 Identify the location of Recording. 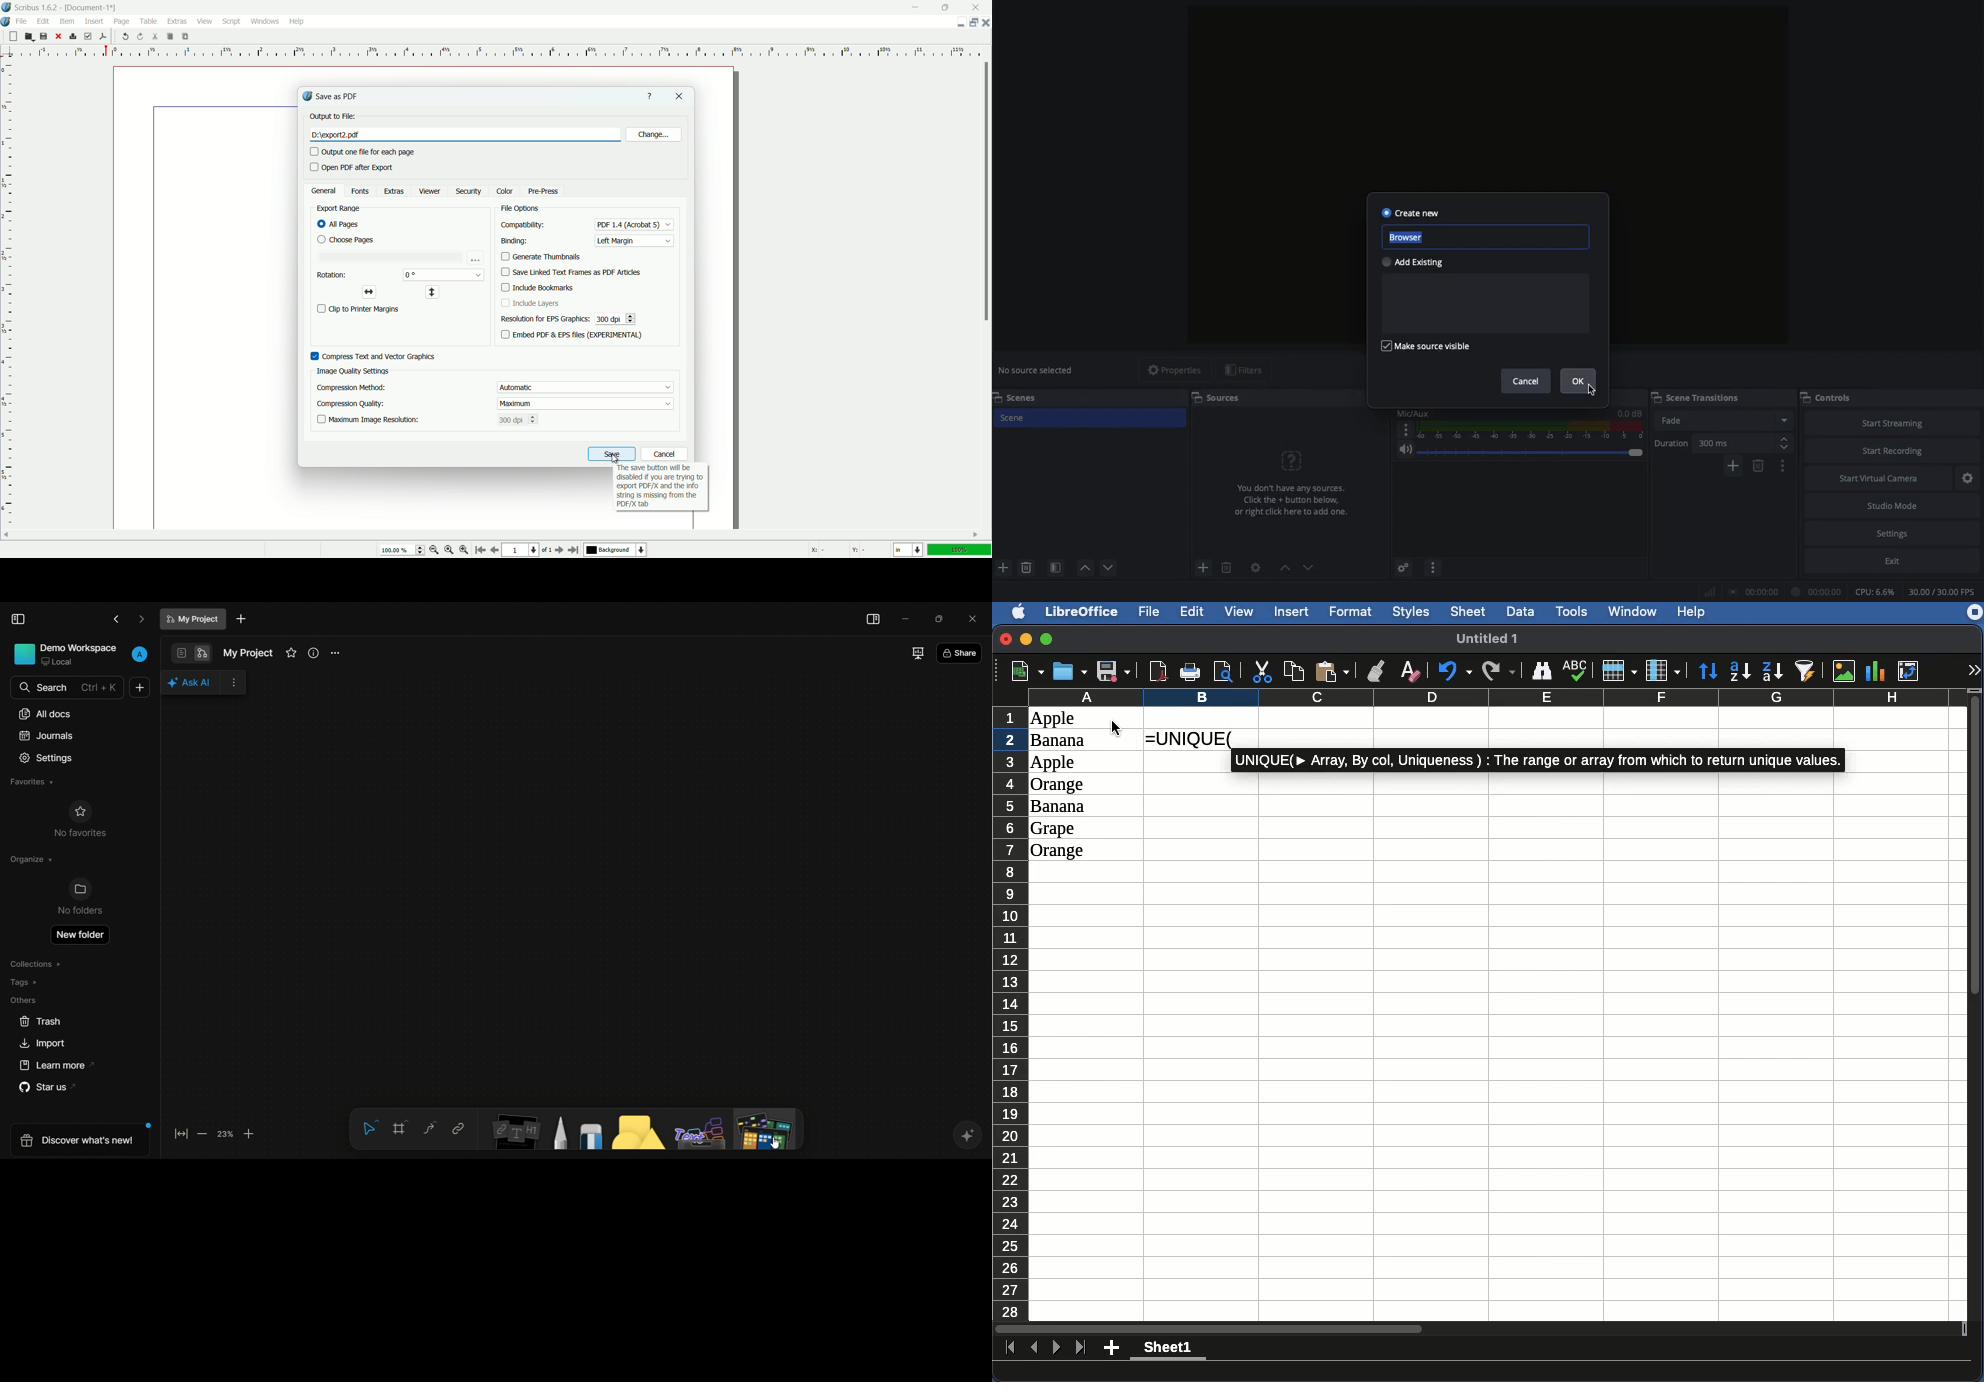
(1815, 593).